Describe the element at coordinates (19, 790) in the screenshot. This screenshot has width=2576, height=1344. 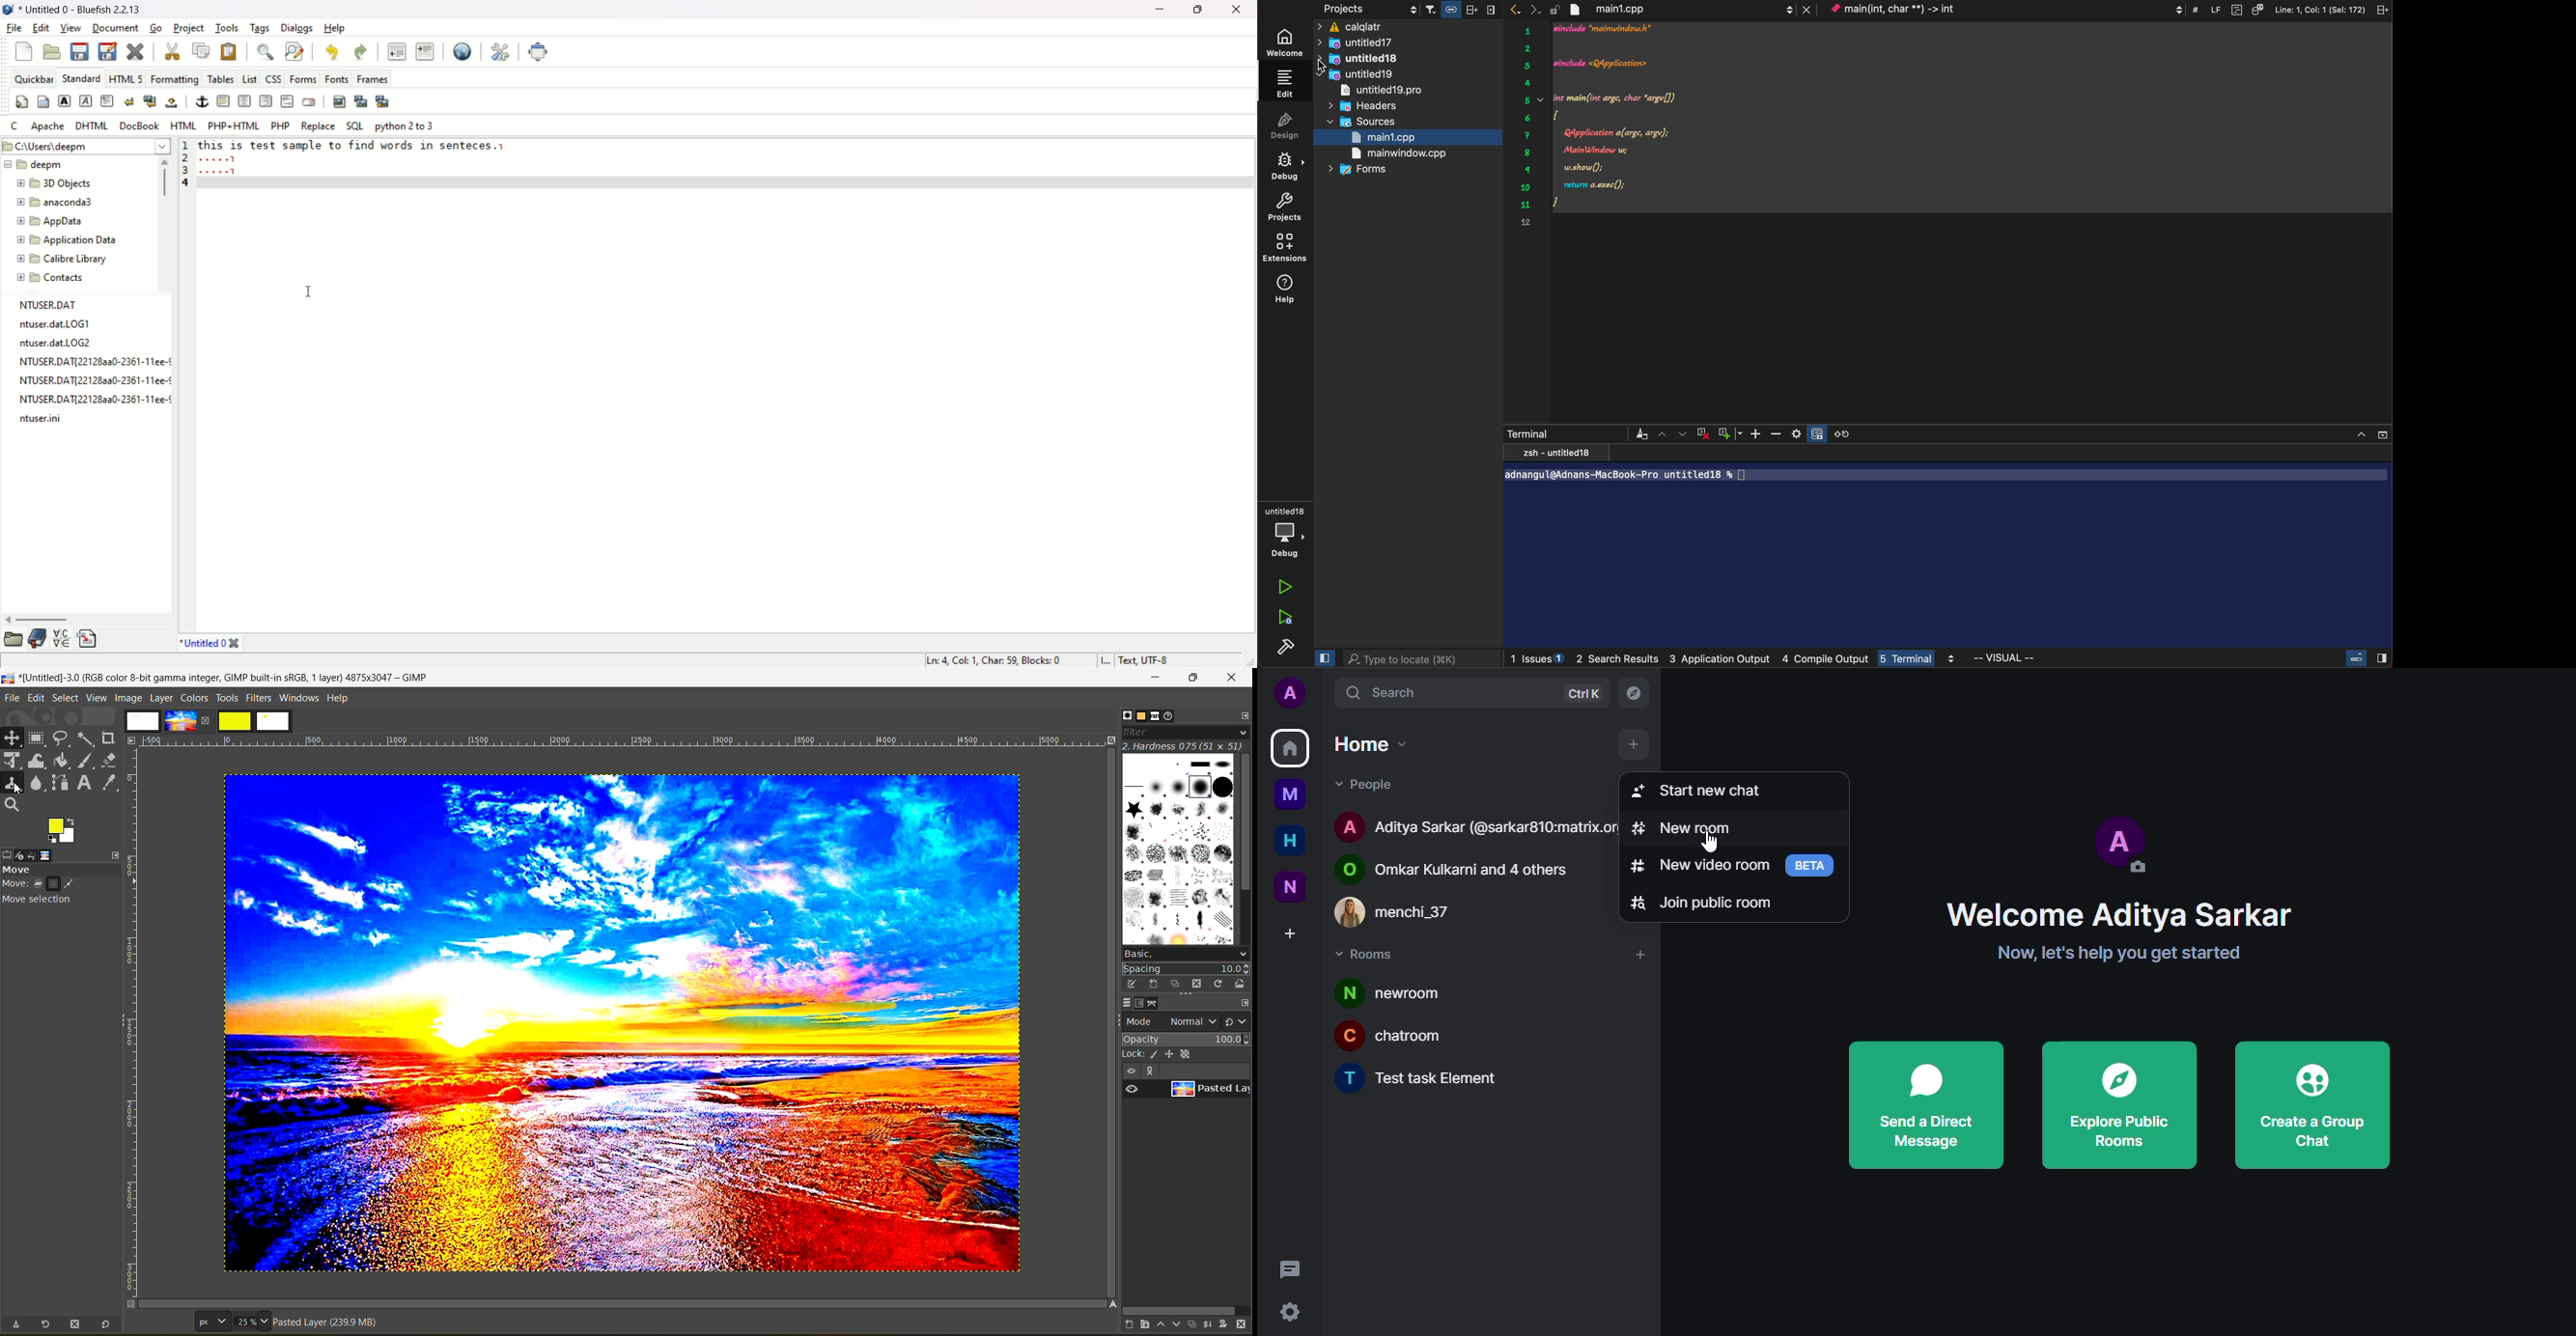
I see `cursor` at that location.